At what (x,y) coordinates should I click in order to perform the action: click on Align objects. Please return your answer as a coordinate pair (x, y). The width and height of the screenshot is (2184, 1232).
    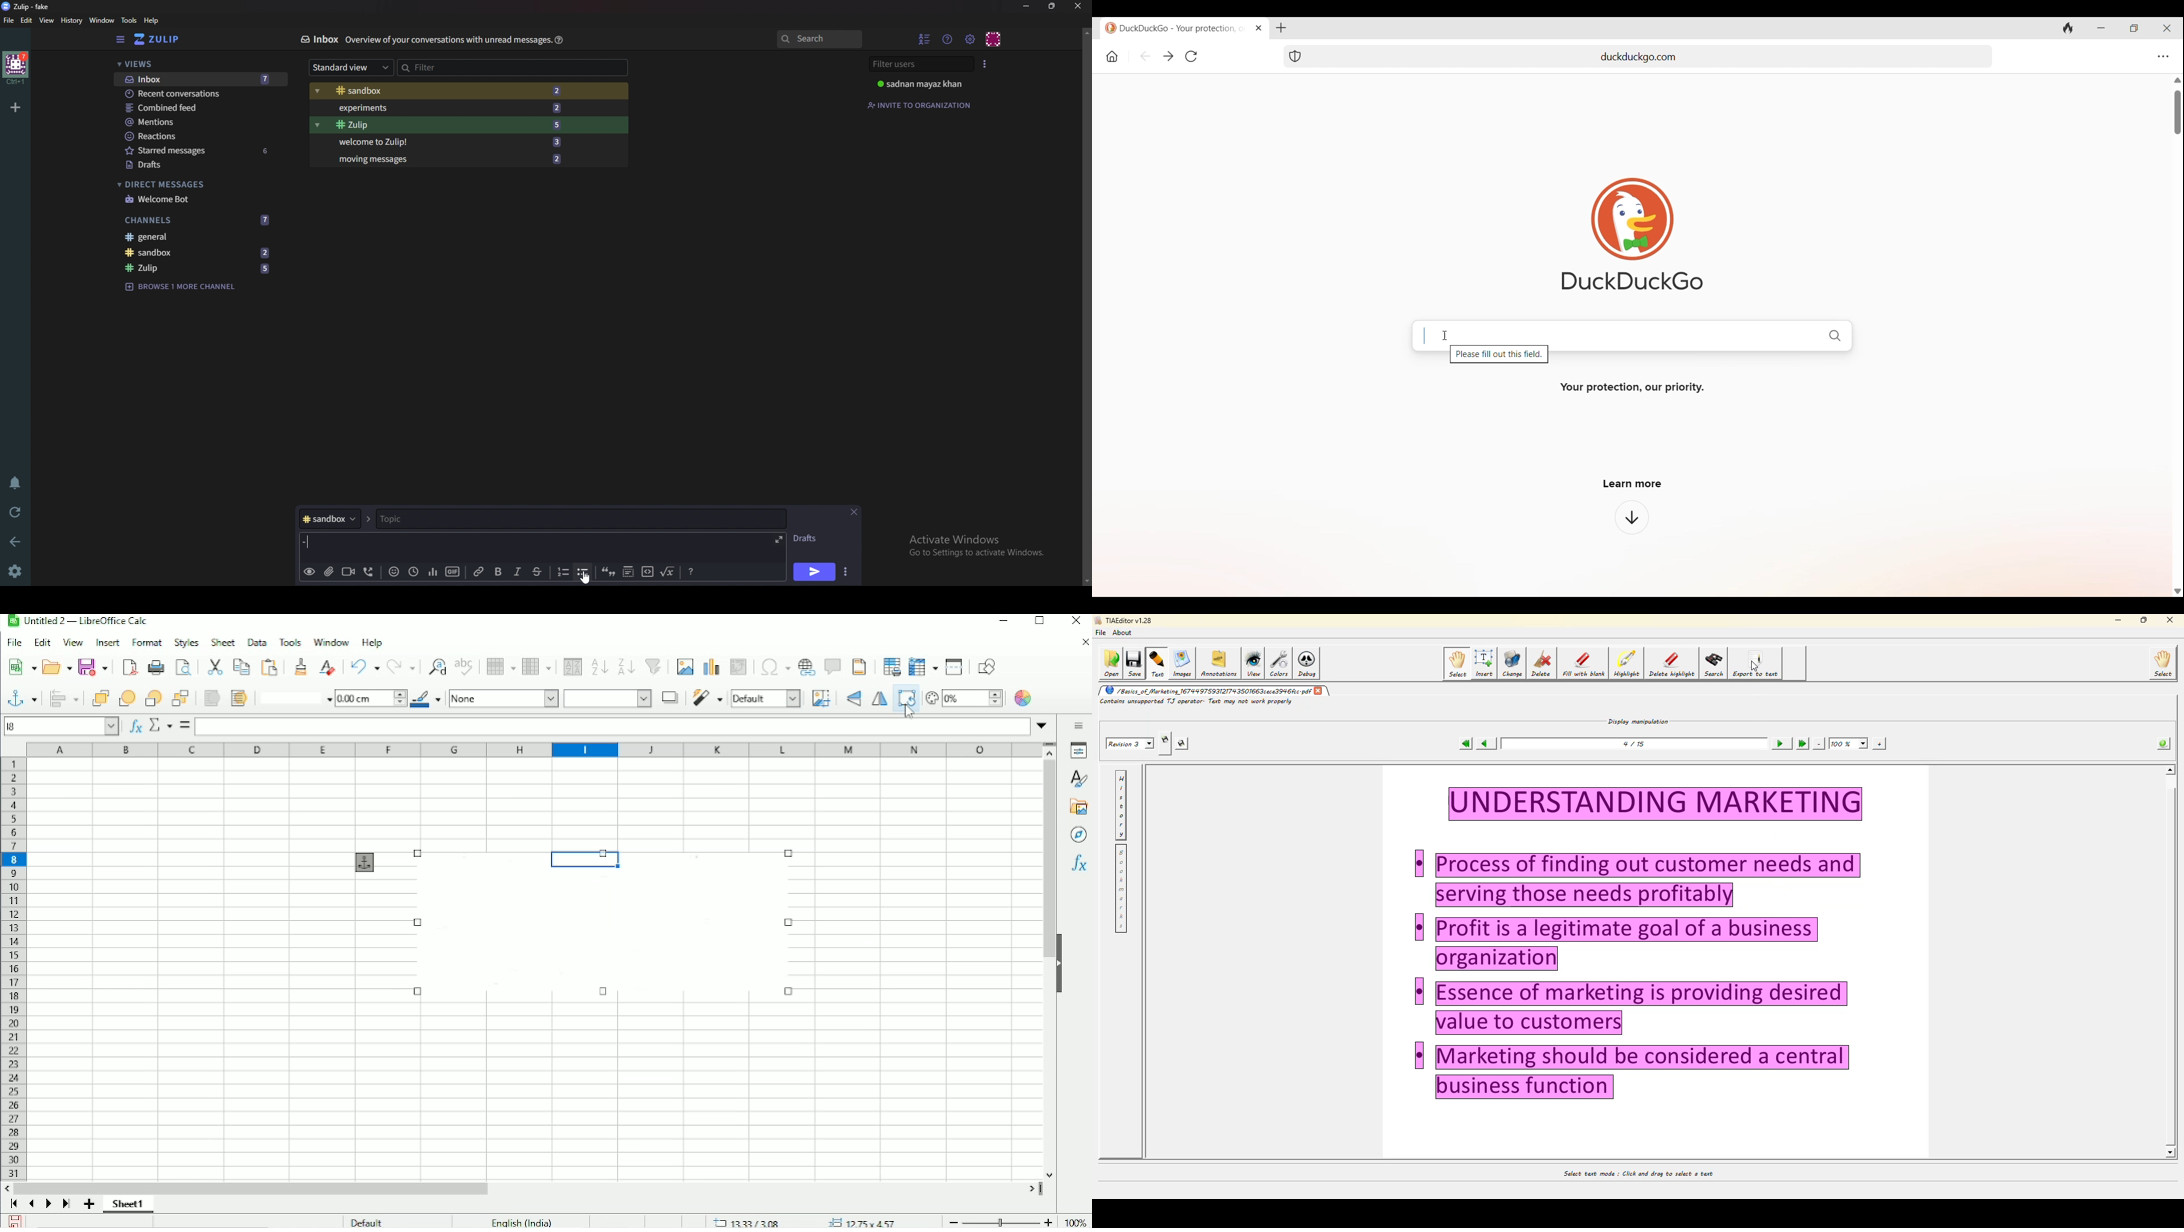
    Looking at the image, I should click on (63, 698).